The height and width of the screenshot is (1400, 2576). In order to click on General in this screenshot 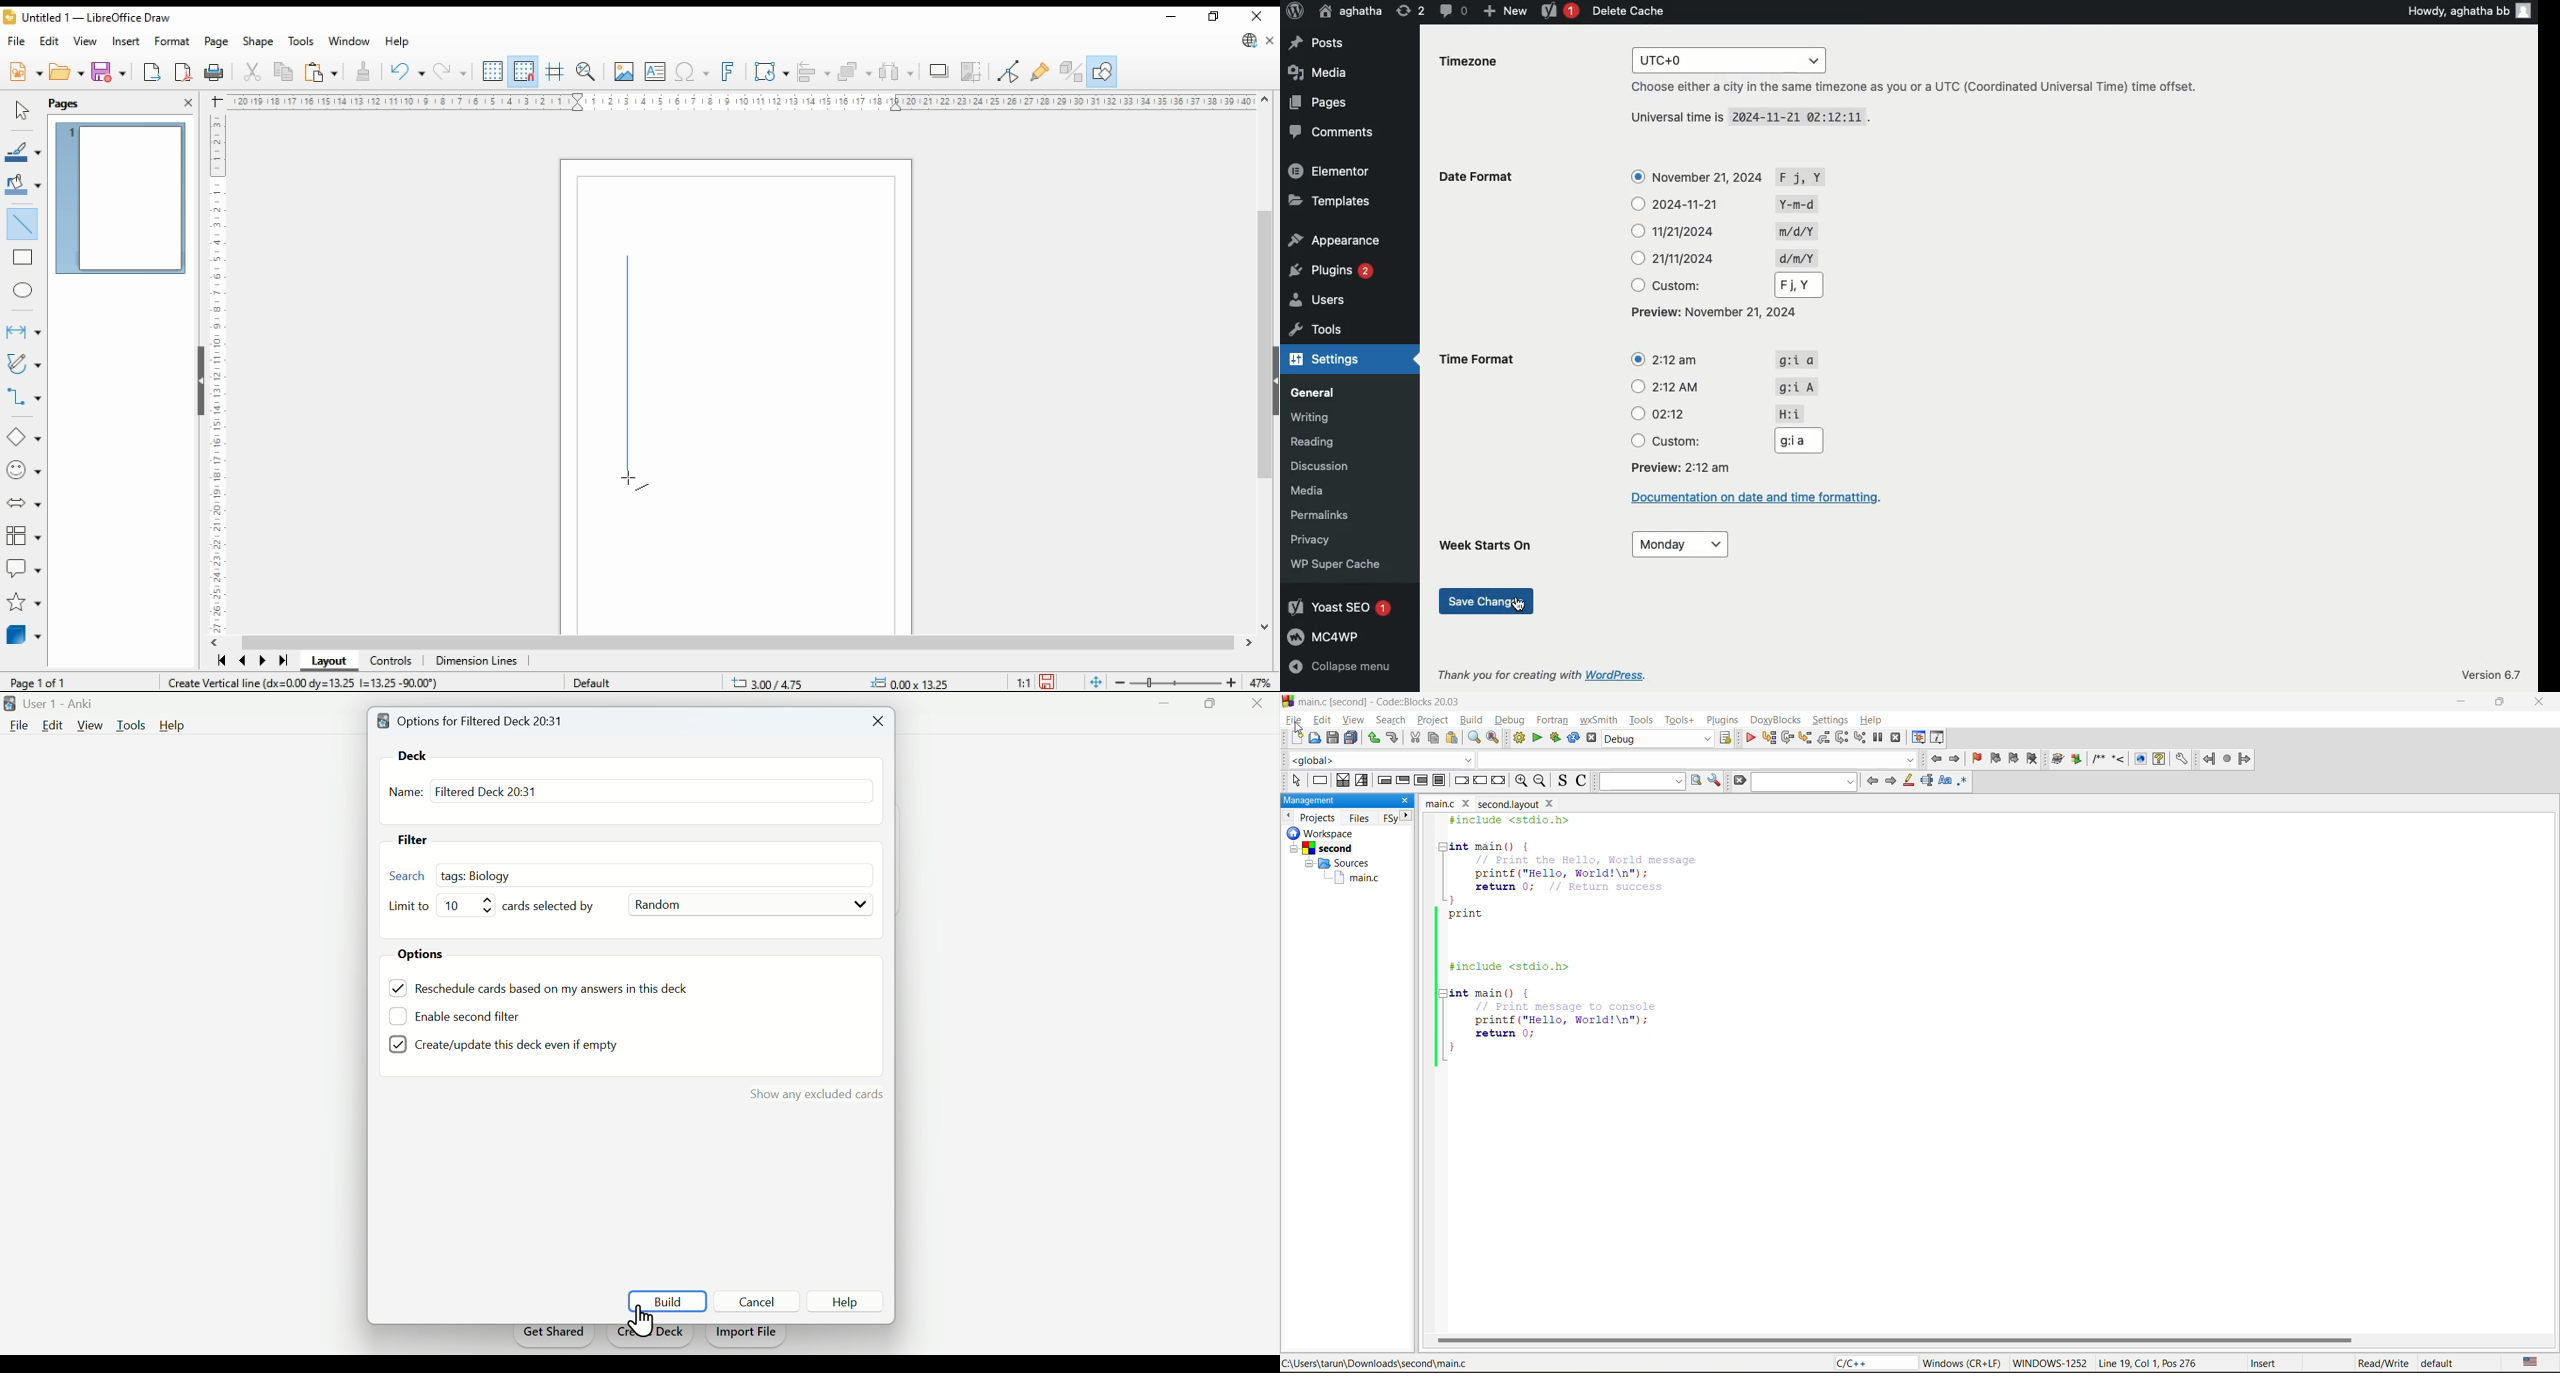, I will do `click(1320, 392)`.